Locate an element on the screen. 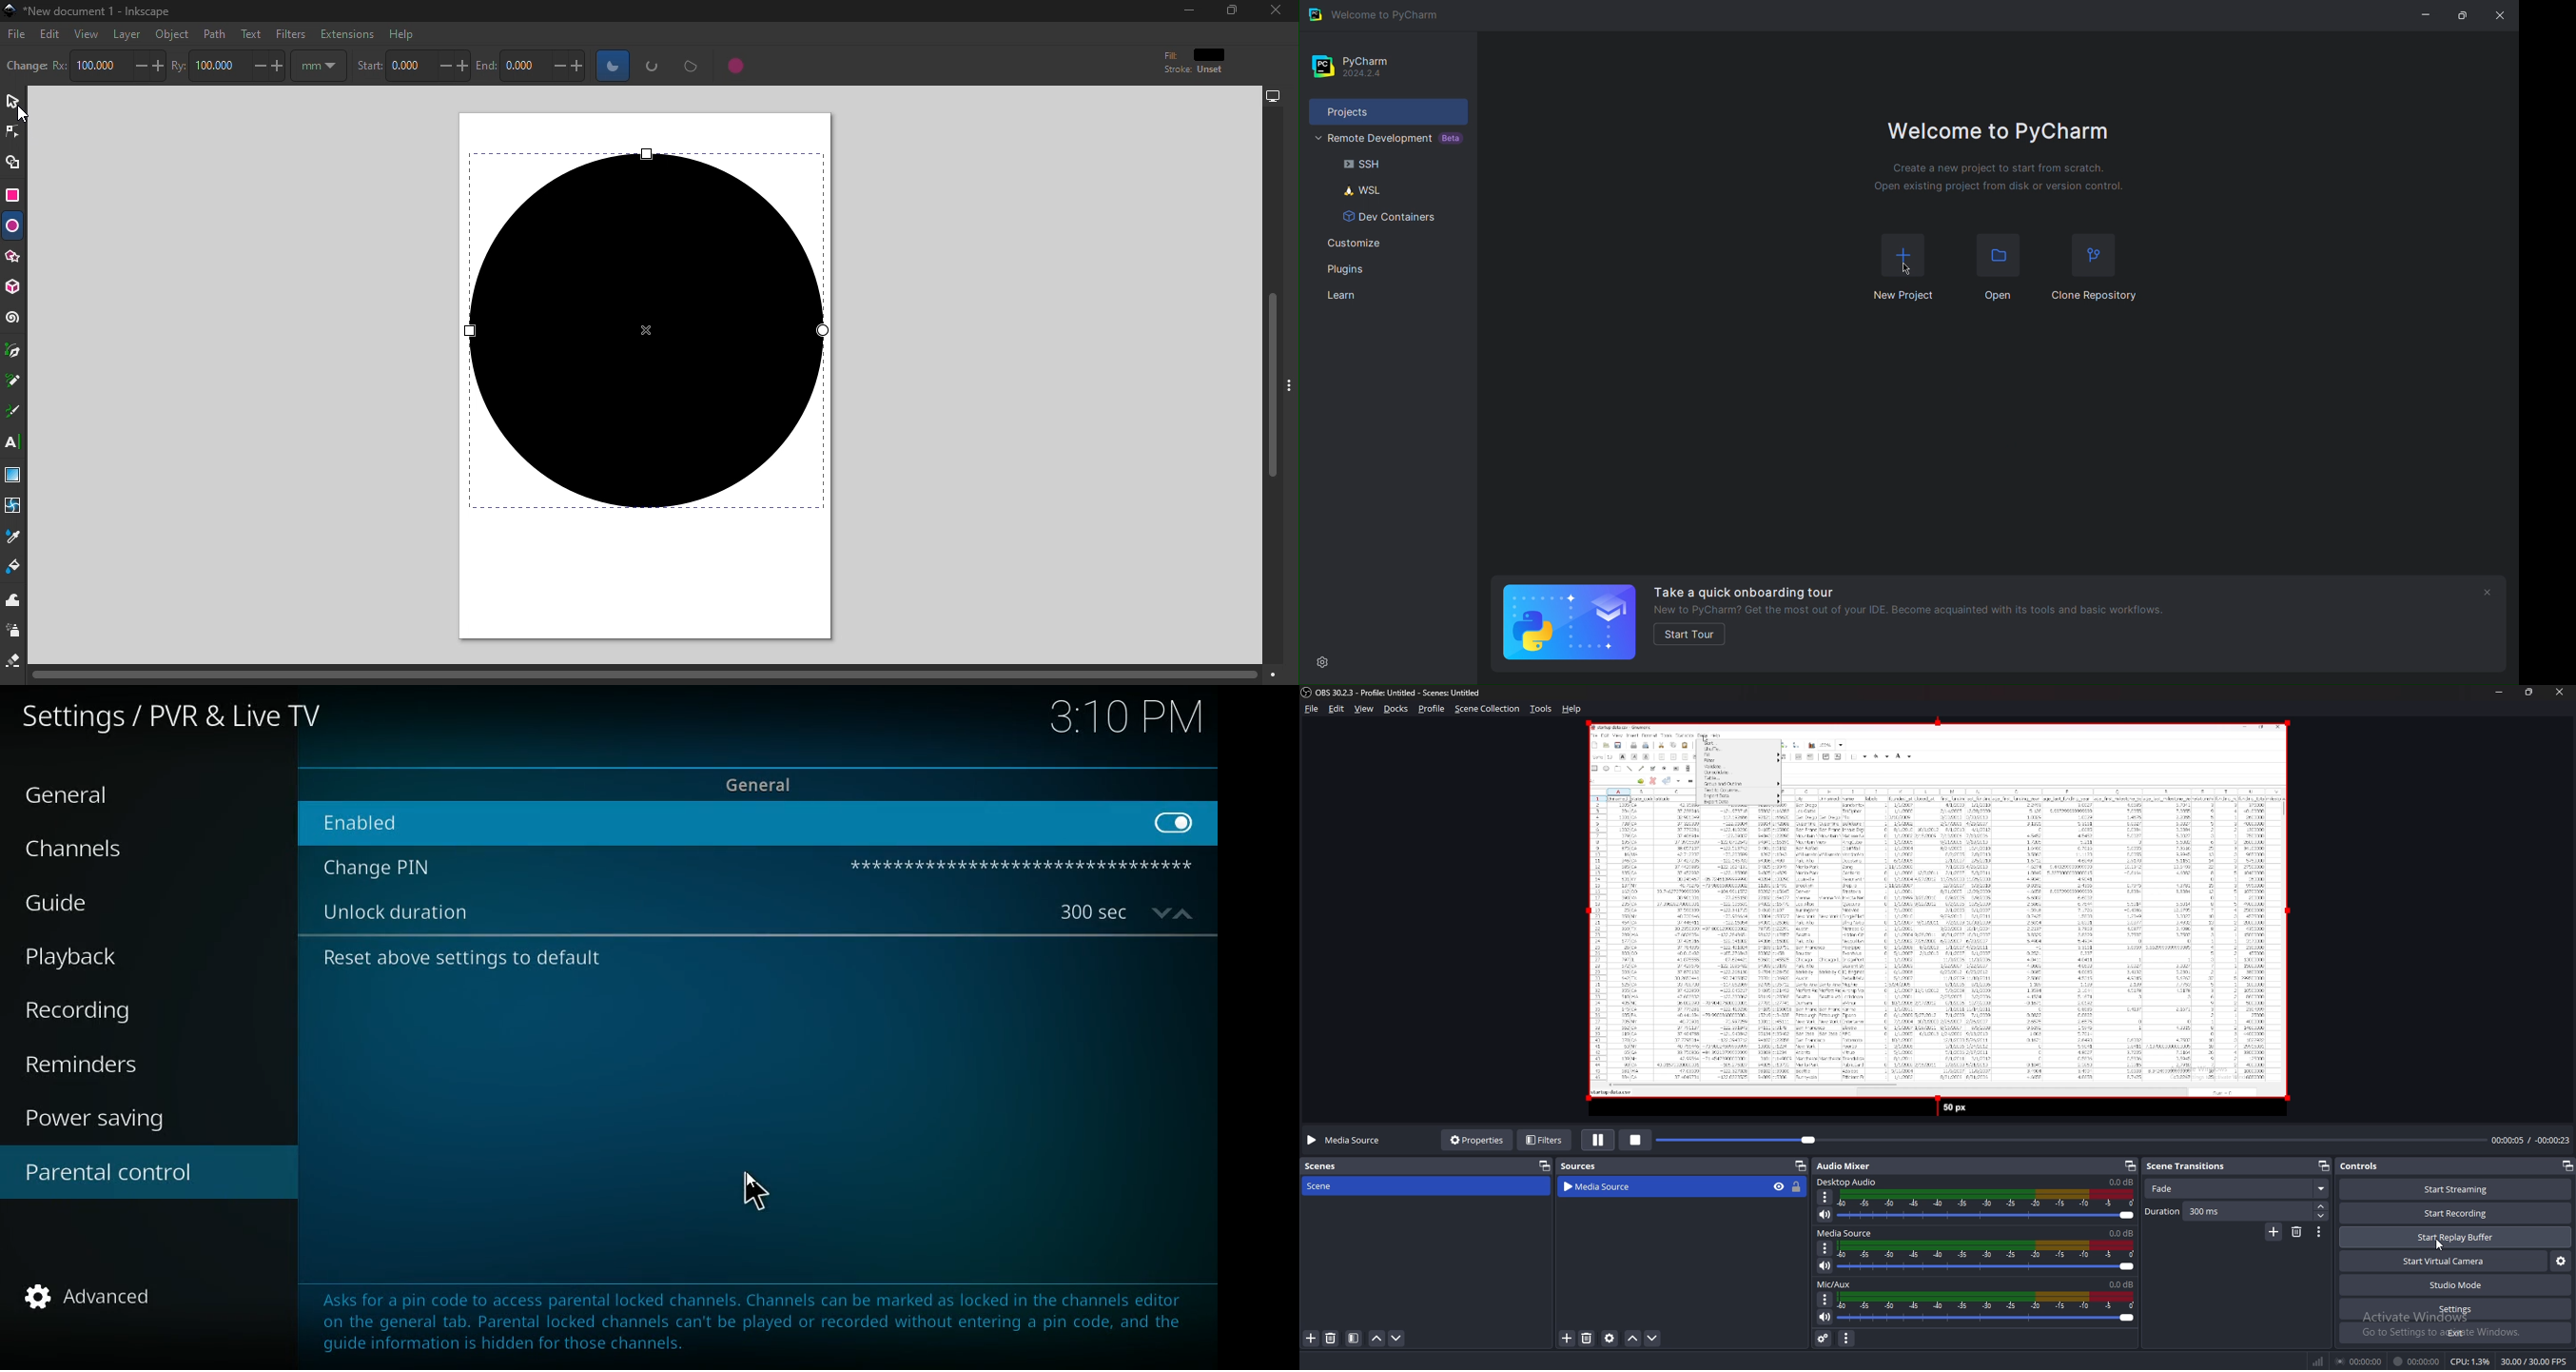 This screenshot has width=2576, height=1372. 0.0db is located at coordinates (2122, 1181).